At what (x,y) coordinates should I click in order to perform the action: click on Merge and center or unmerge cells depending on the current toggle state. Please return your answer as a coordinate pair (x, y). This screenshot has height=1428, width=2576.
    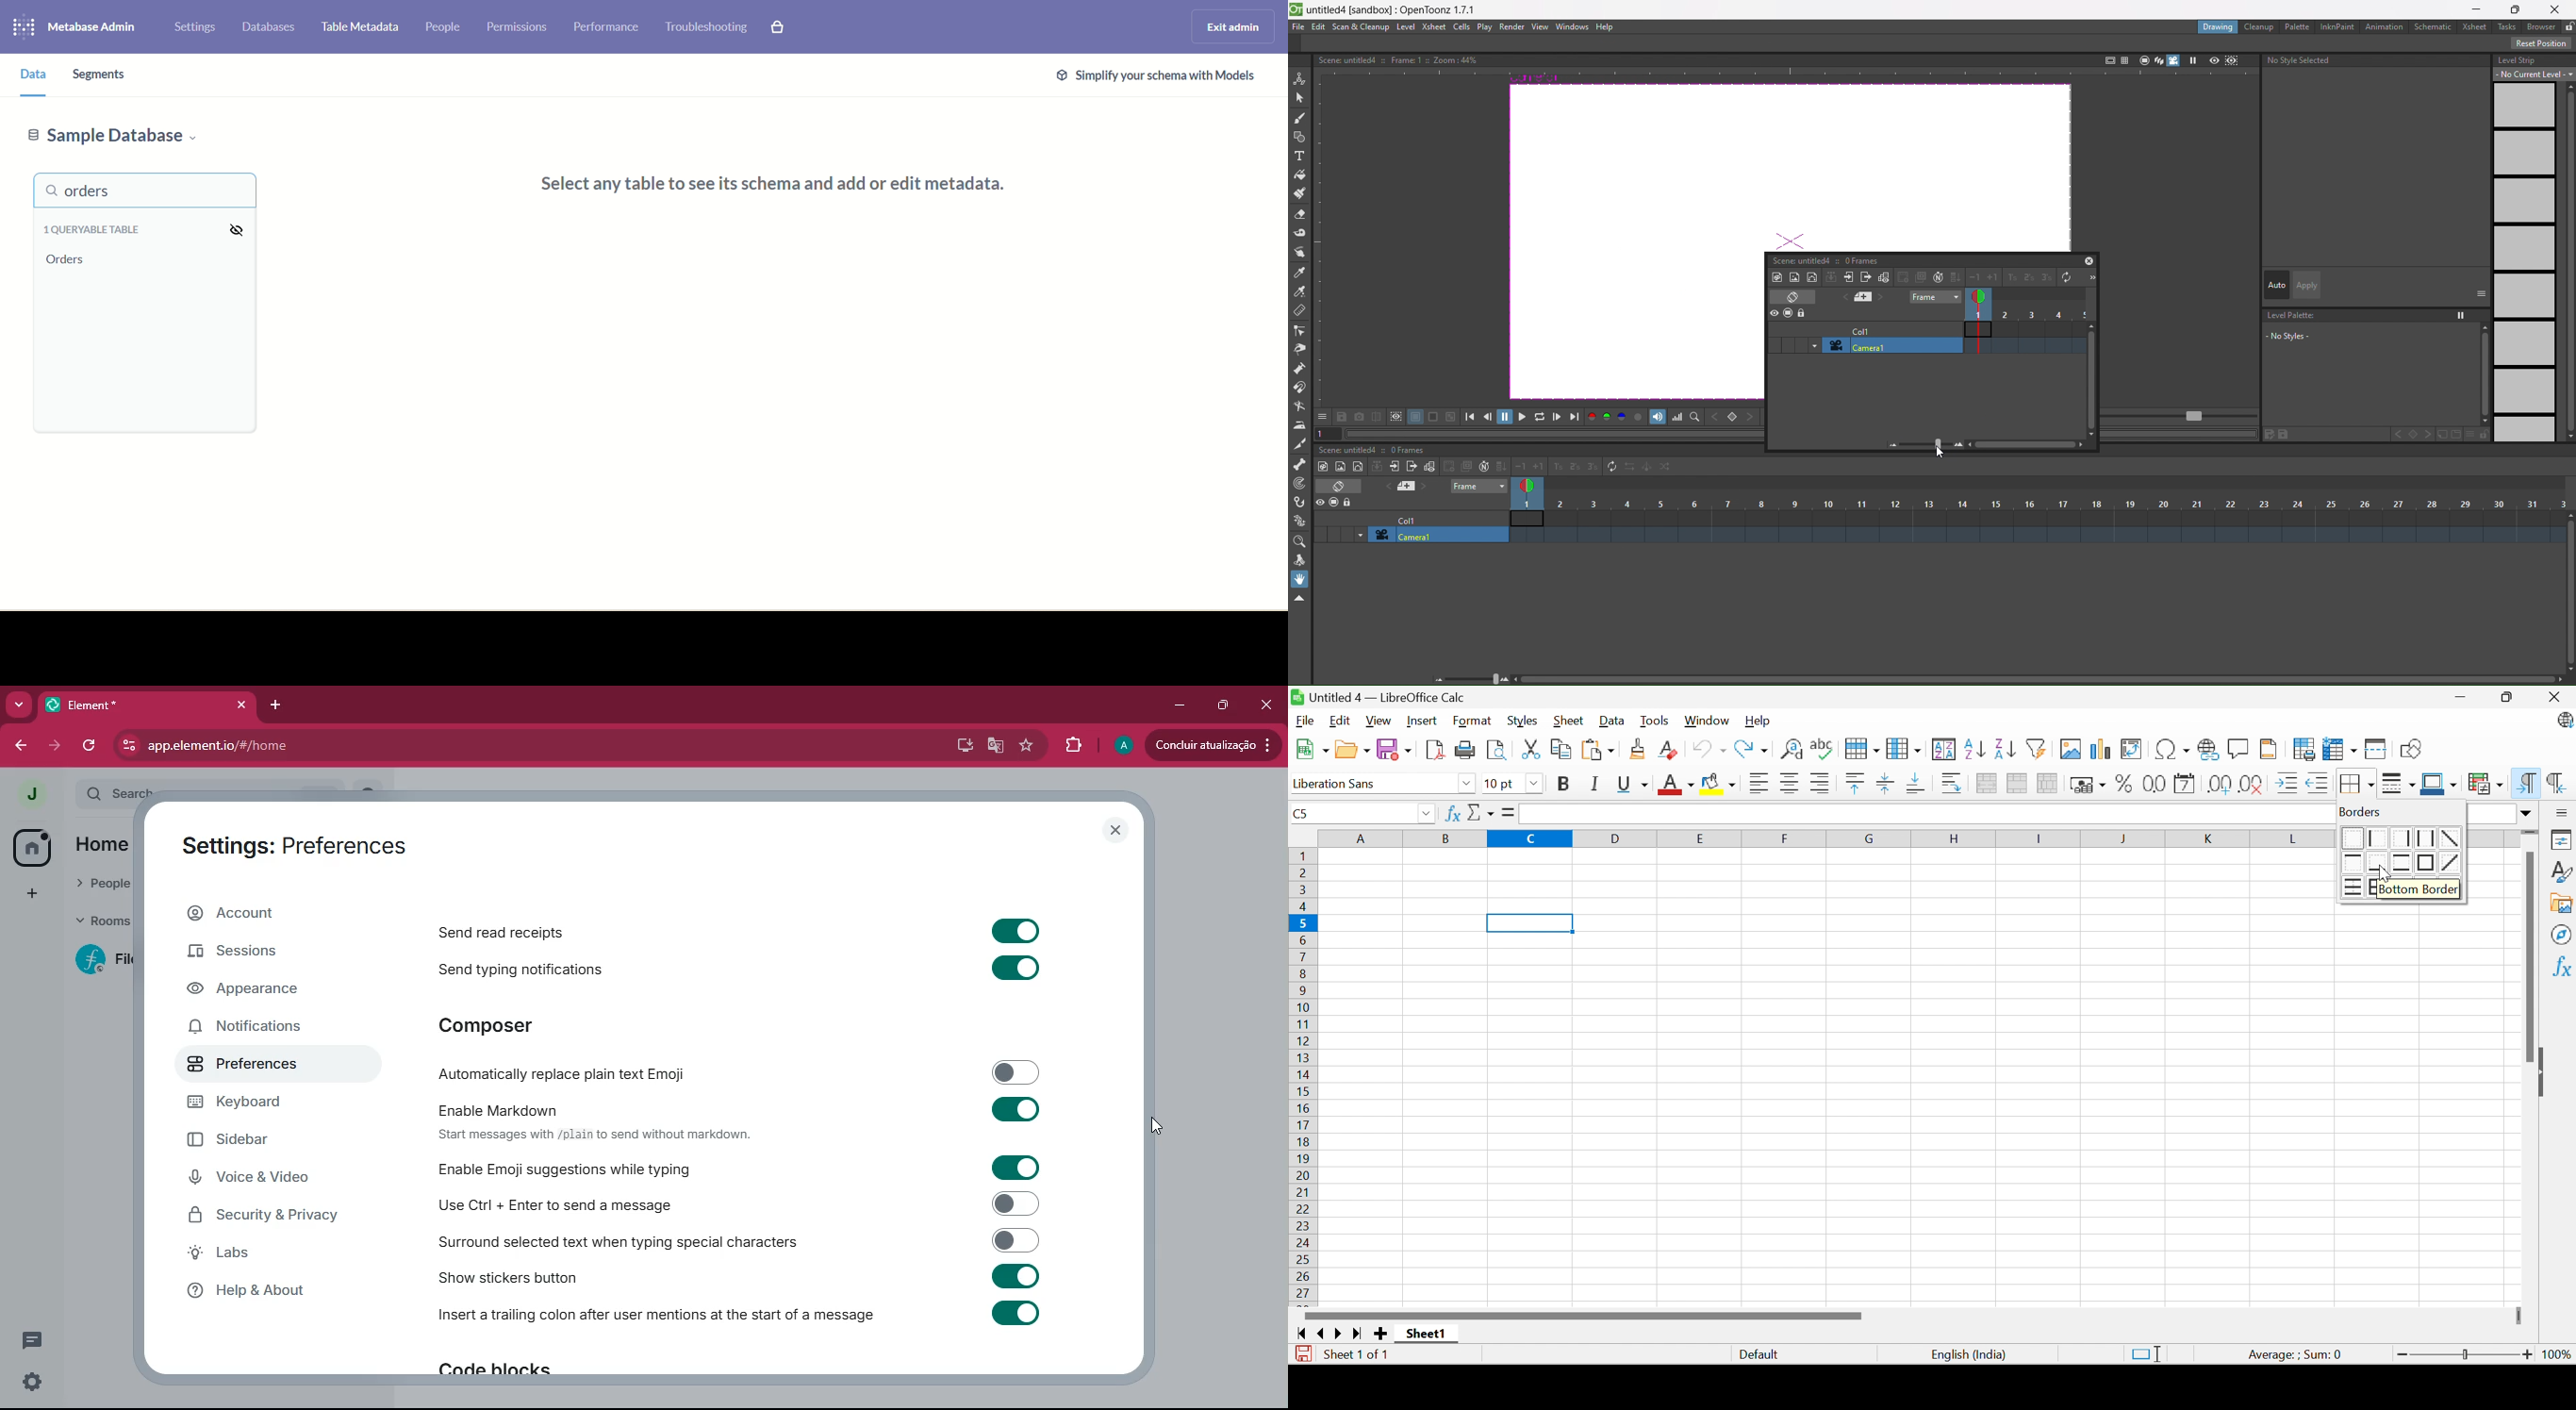
    Looking at the image, I should click on (1988, 783).